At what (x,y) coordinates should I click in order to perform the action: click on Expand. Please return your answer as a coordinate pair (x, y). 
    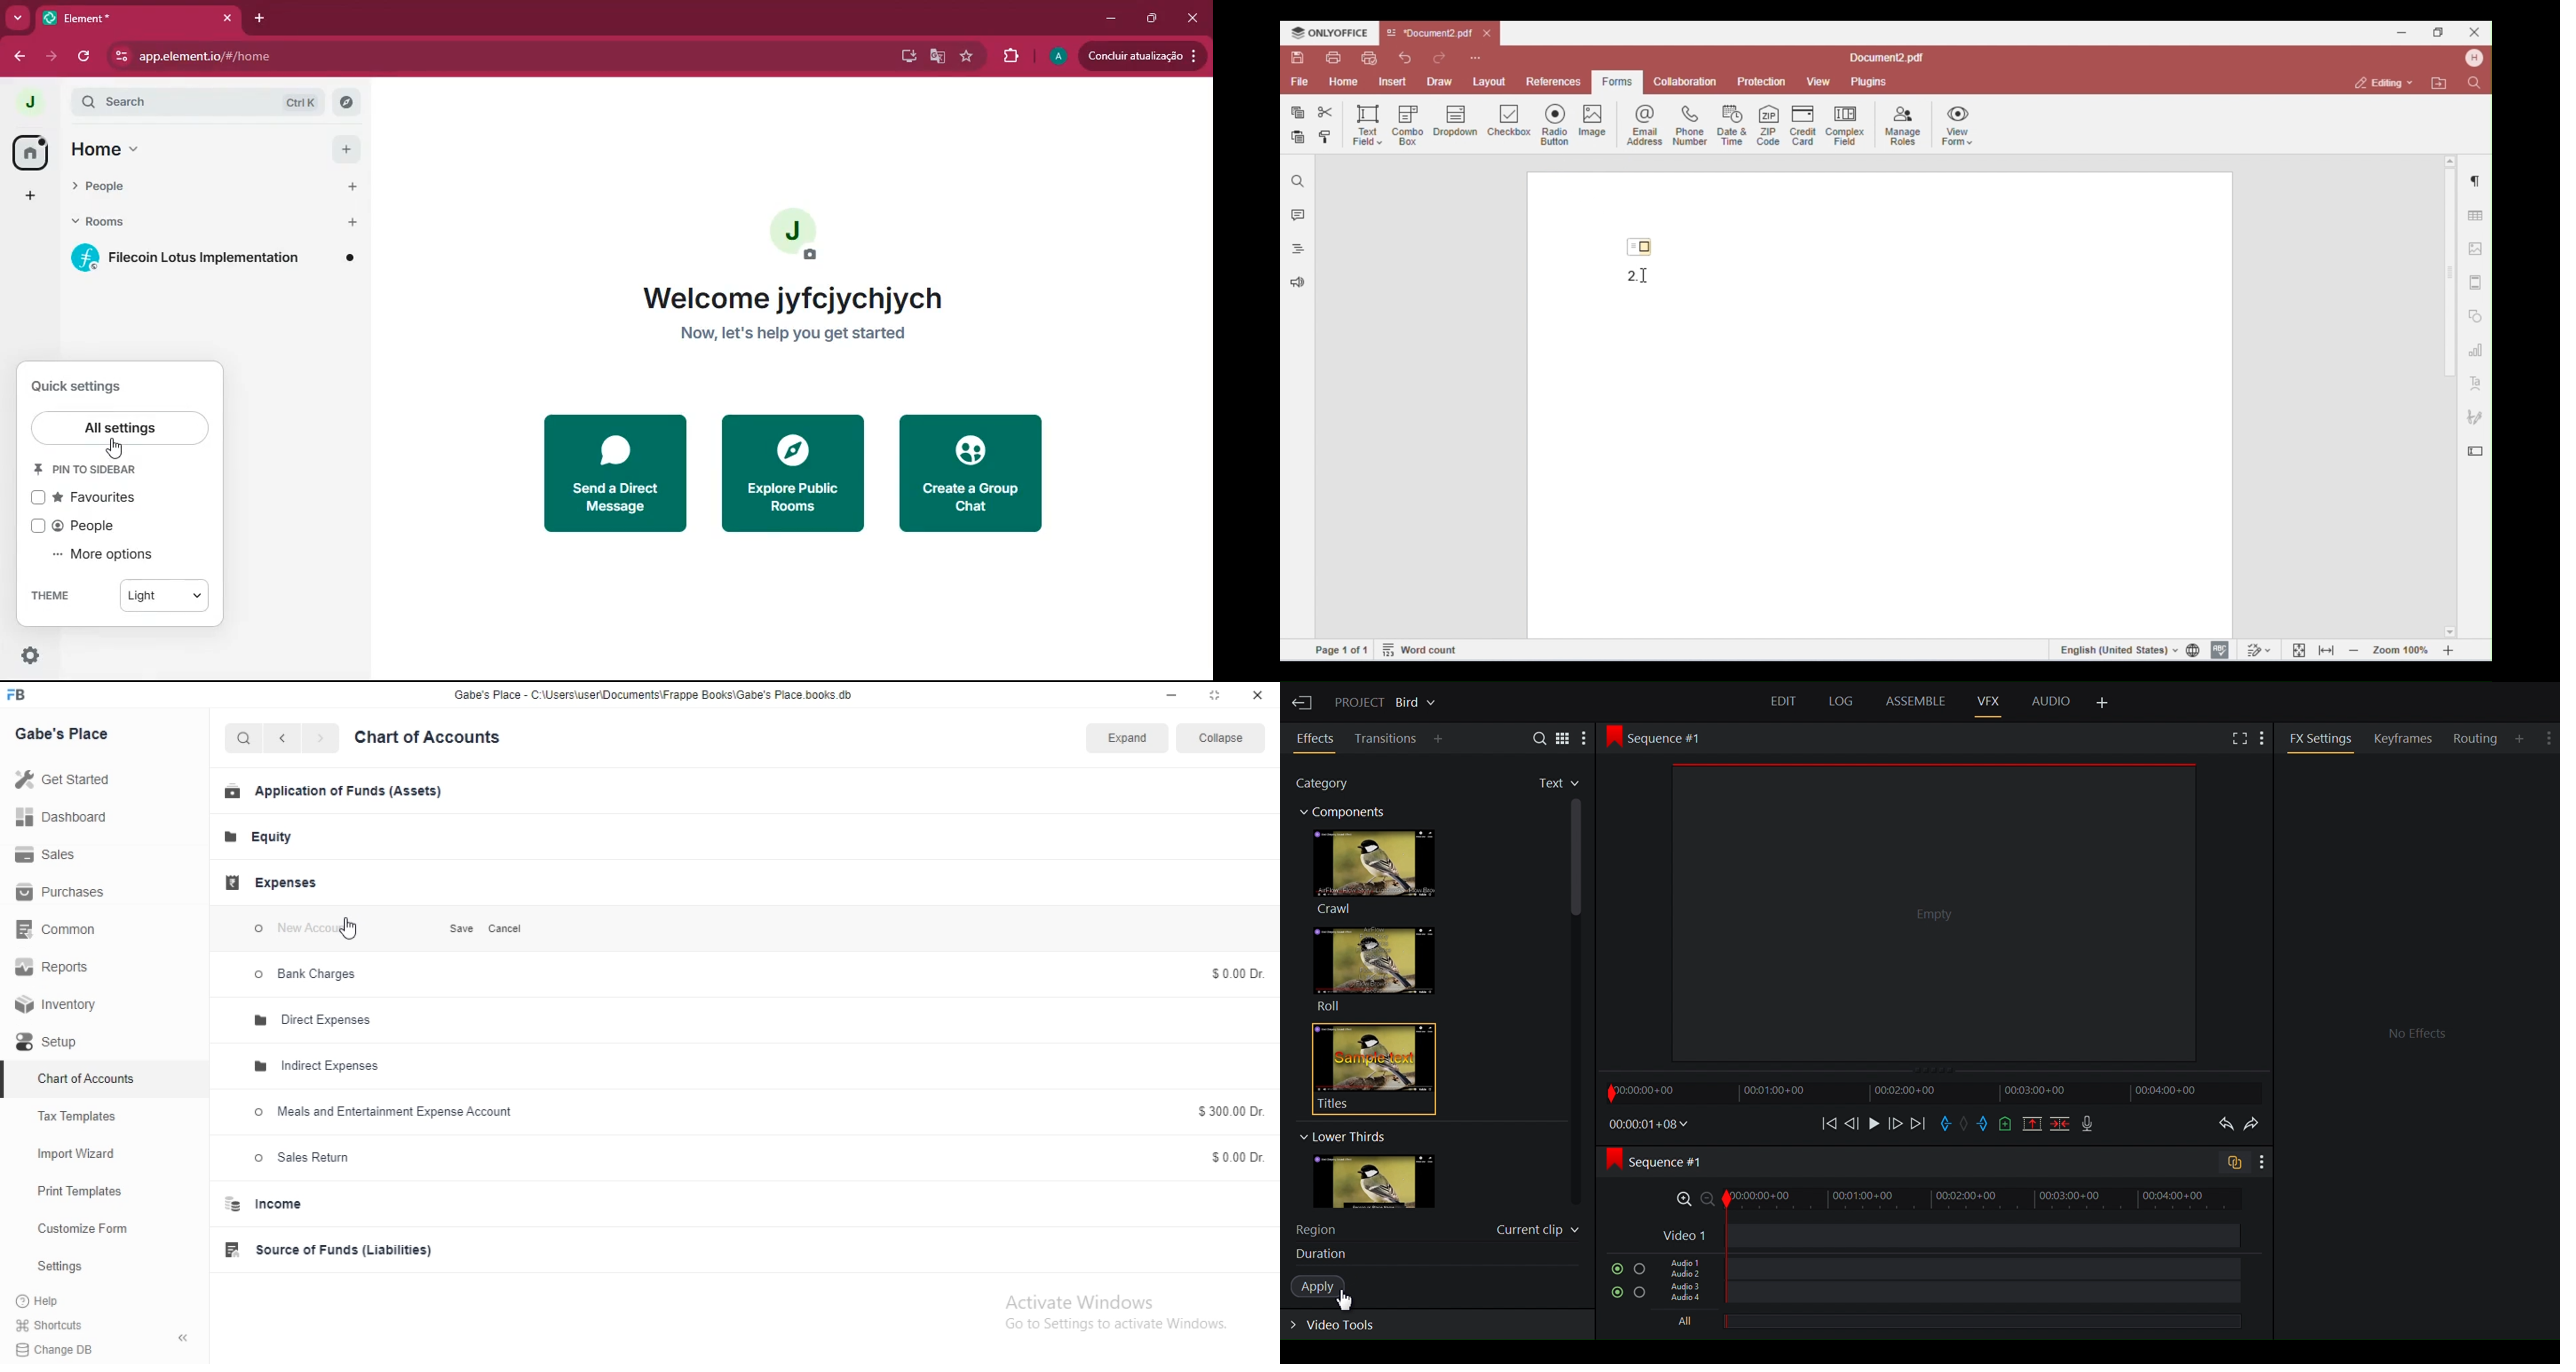
    Looking at the image, I should click on (1126, 740).